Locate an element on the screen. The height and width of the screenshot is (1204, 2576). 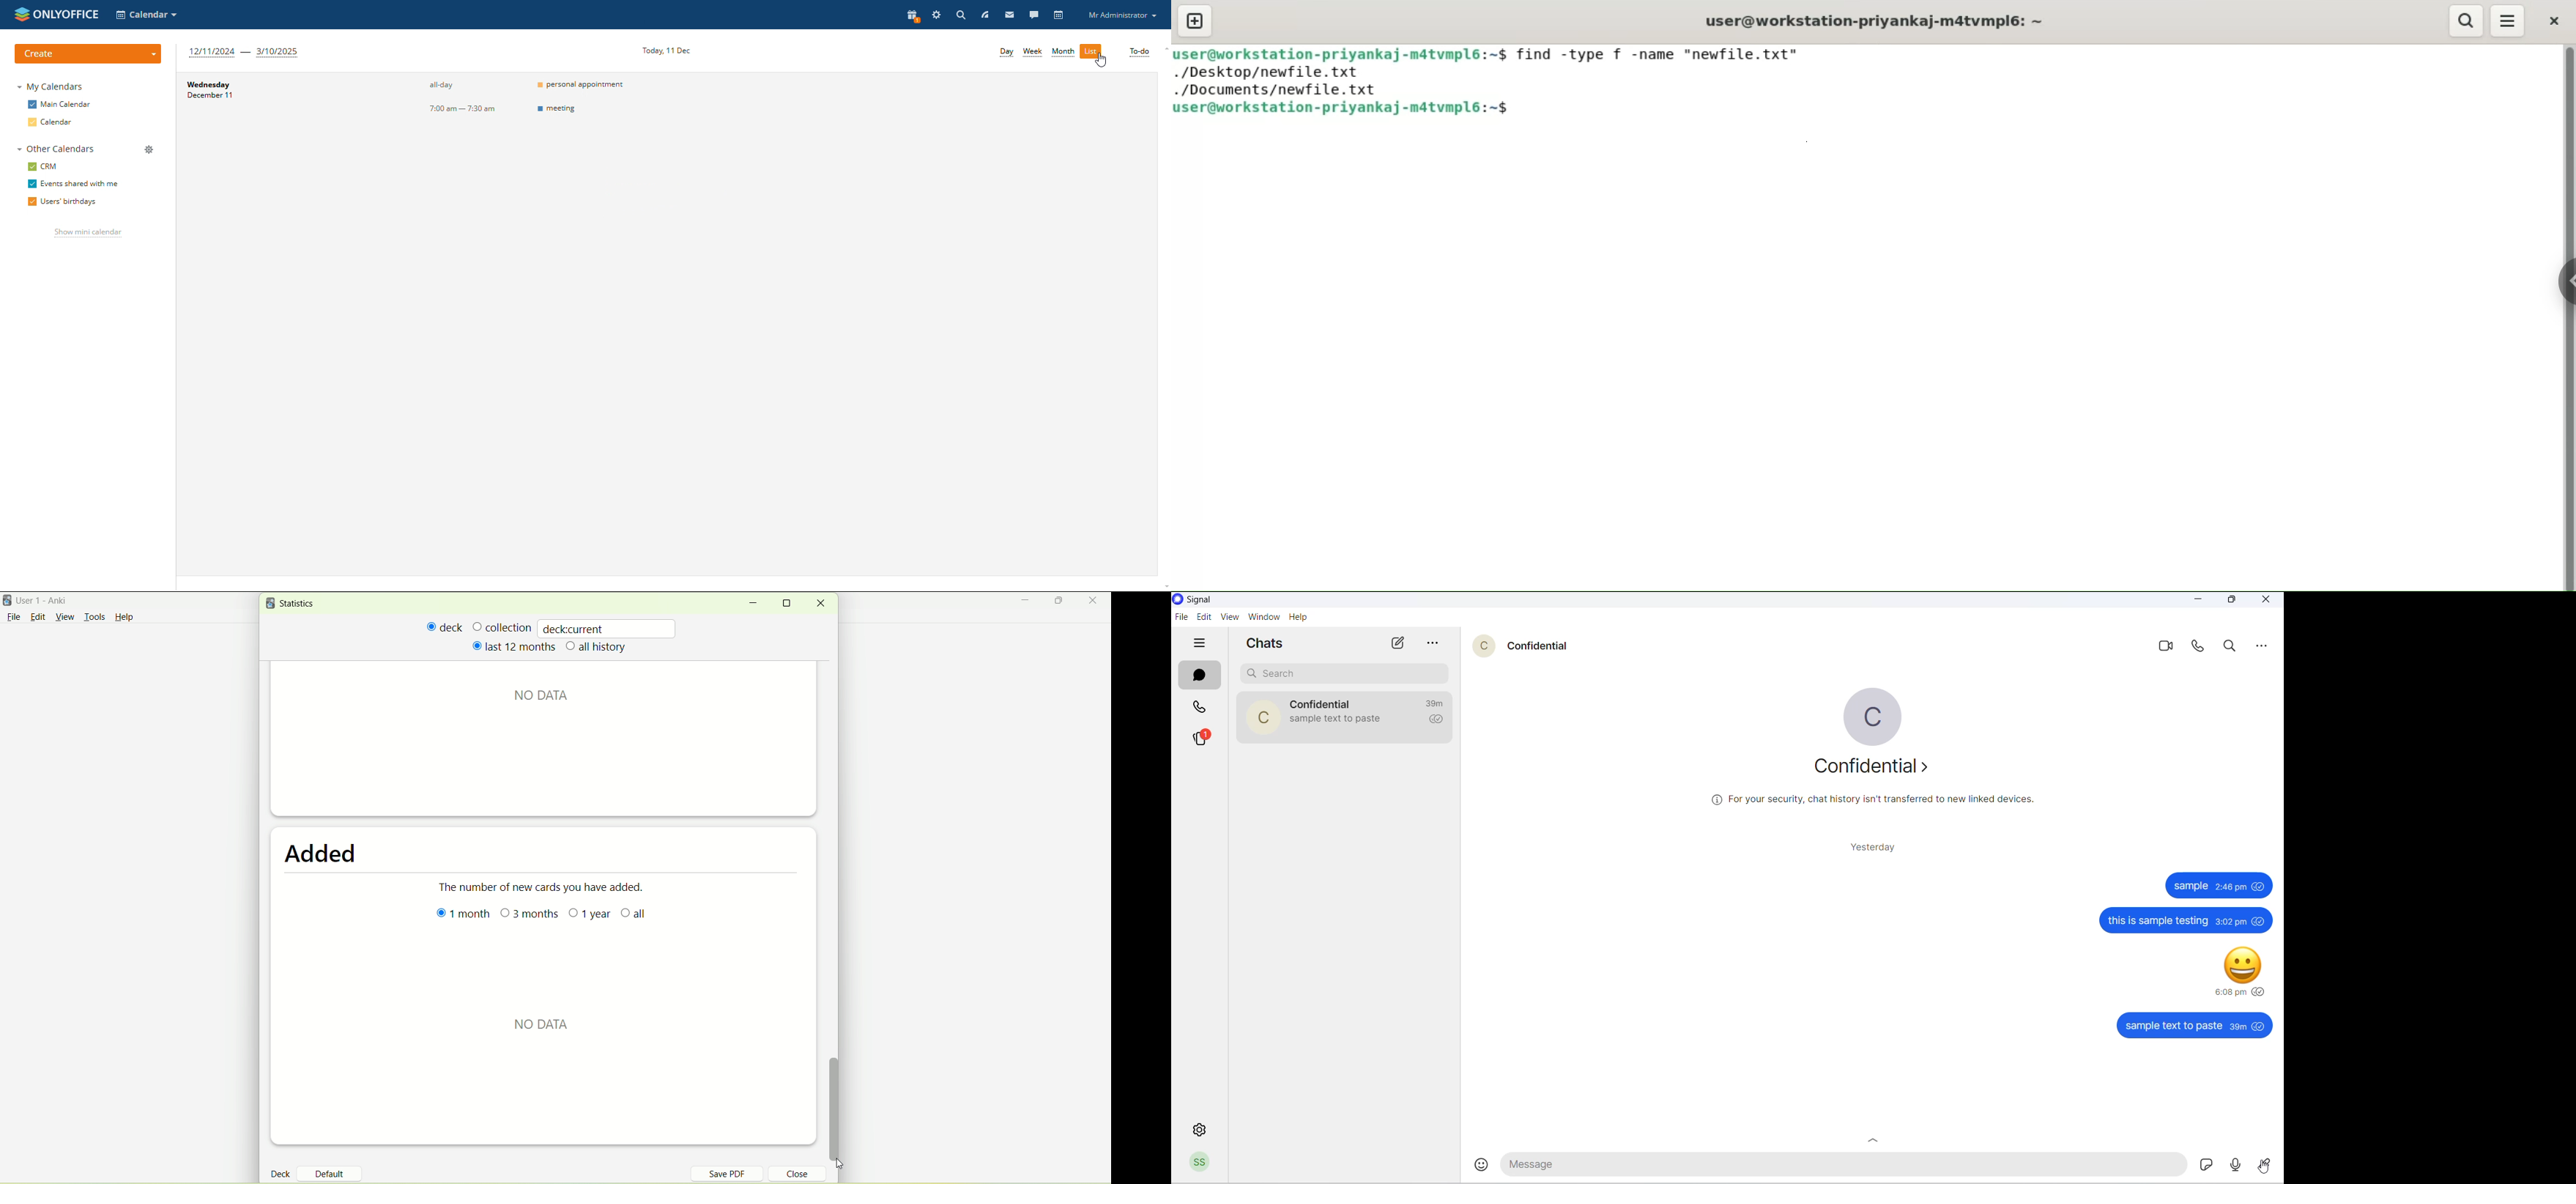
1 month is located at coordinates (459, 918).